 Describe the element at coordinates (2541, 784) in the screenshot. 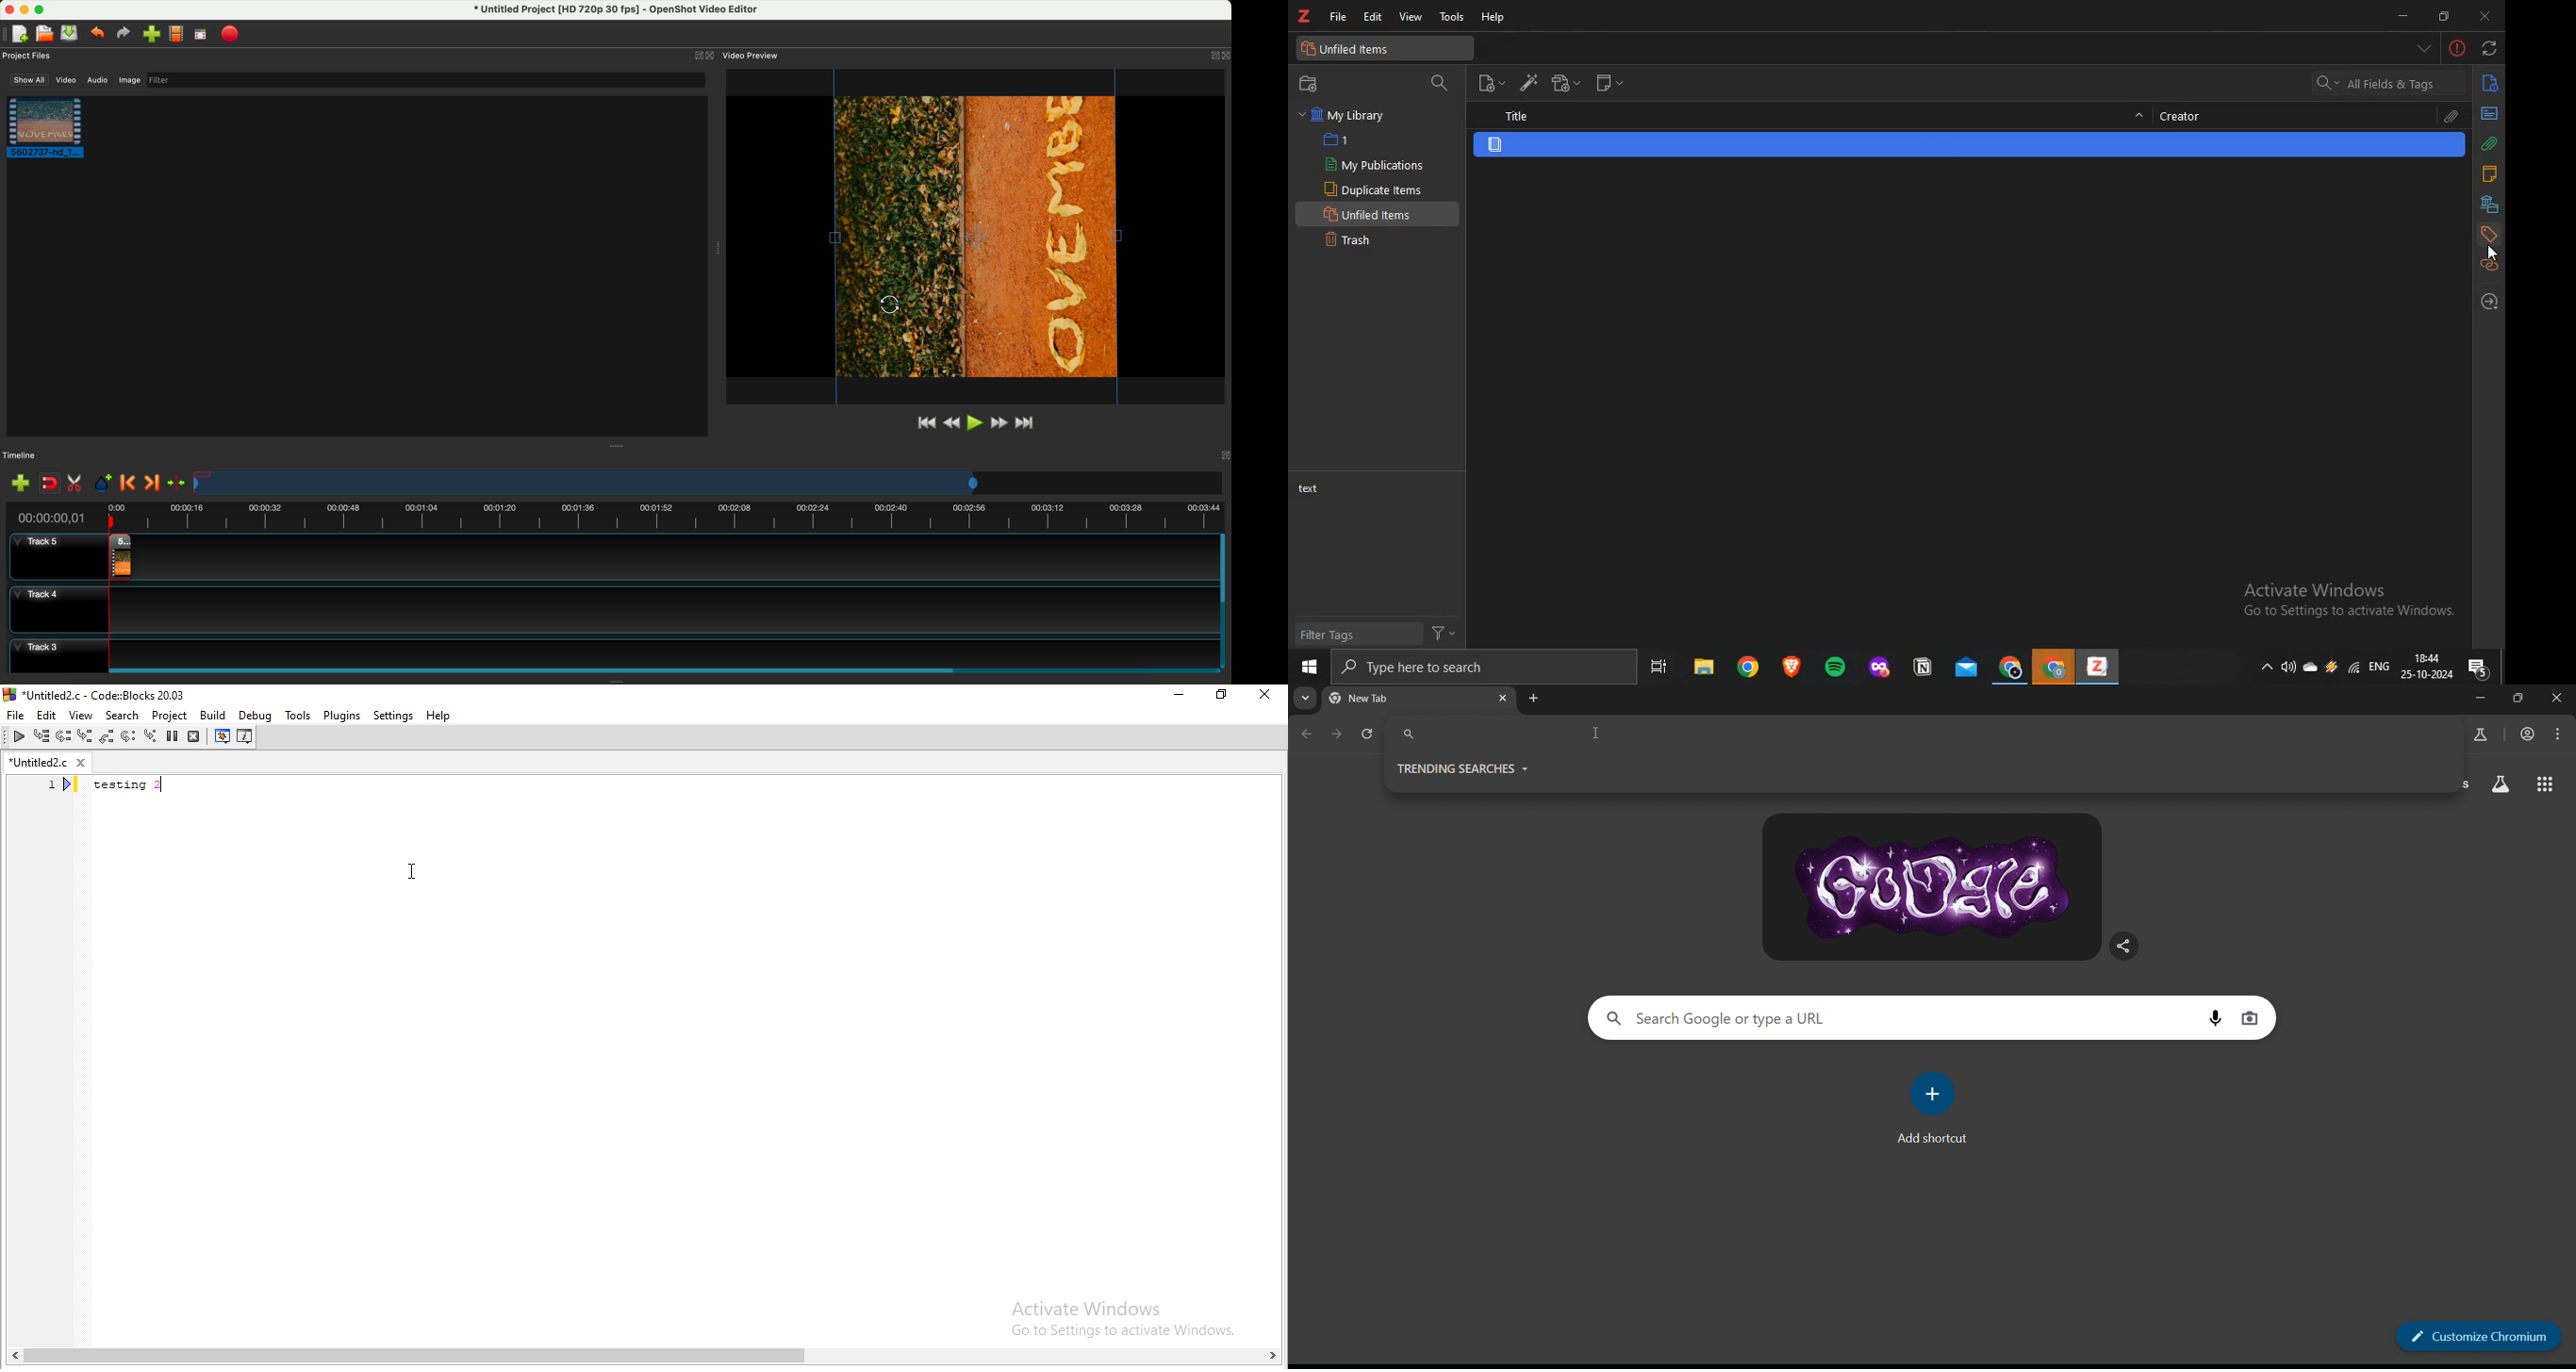

I see `google apps` at that location.